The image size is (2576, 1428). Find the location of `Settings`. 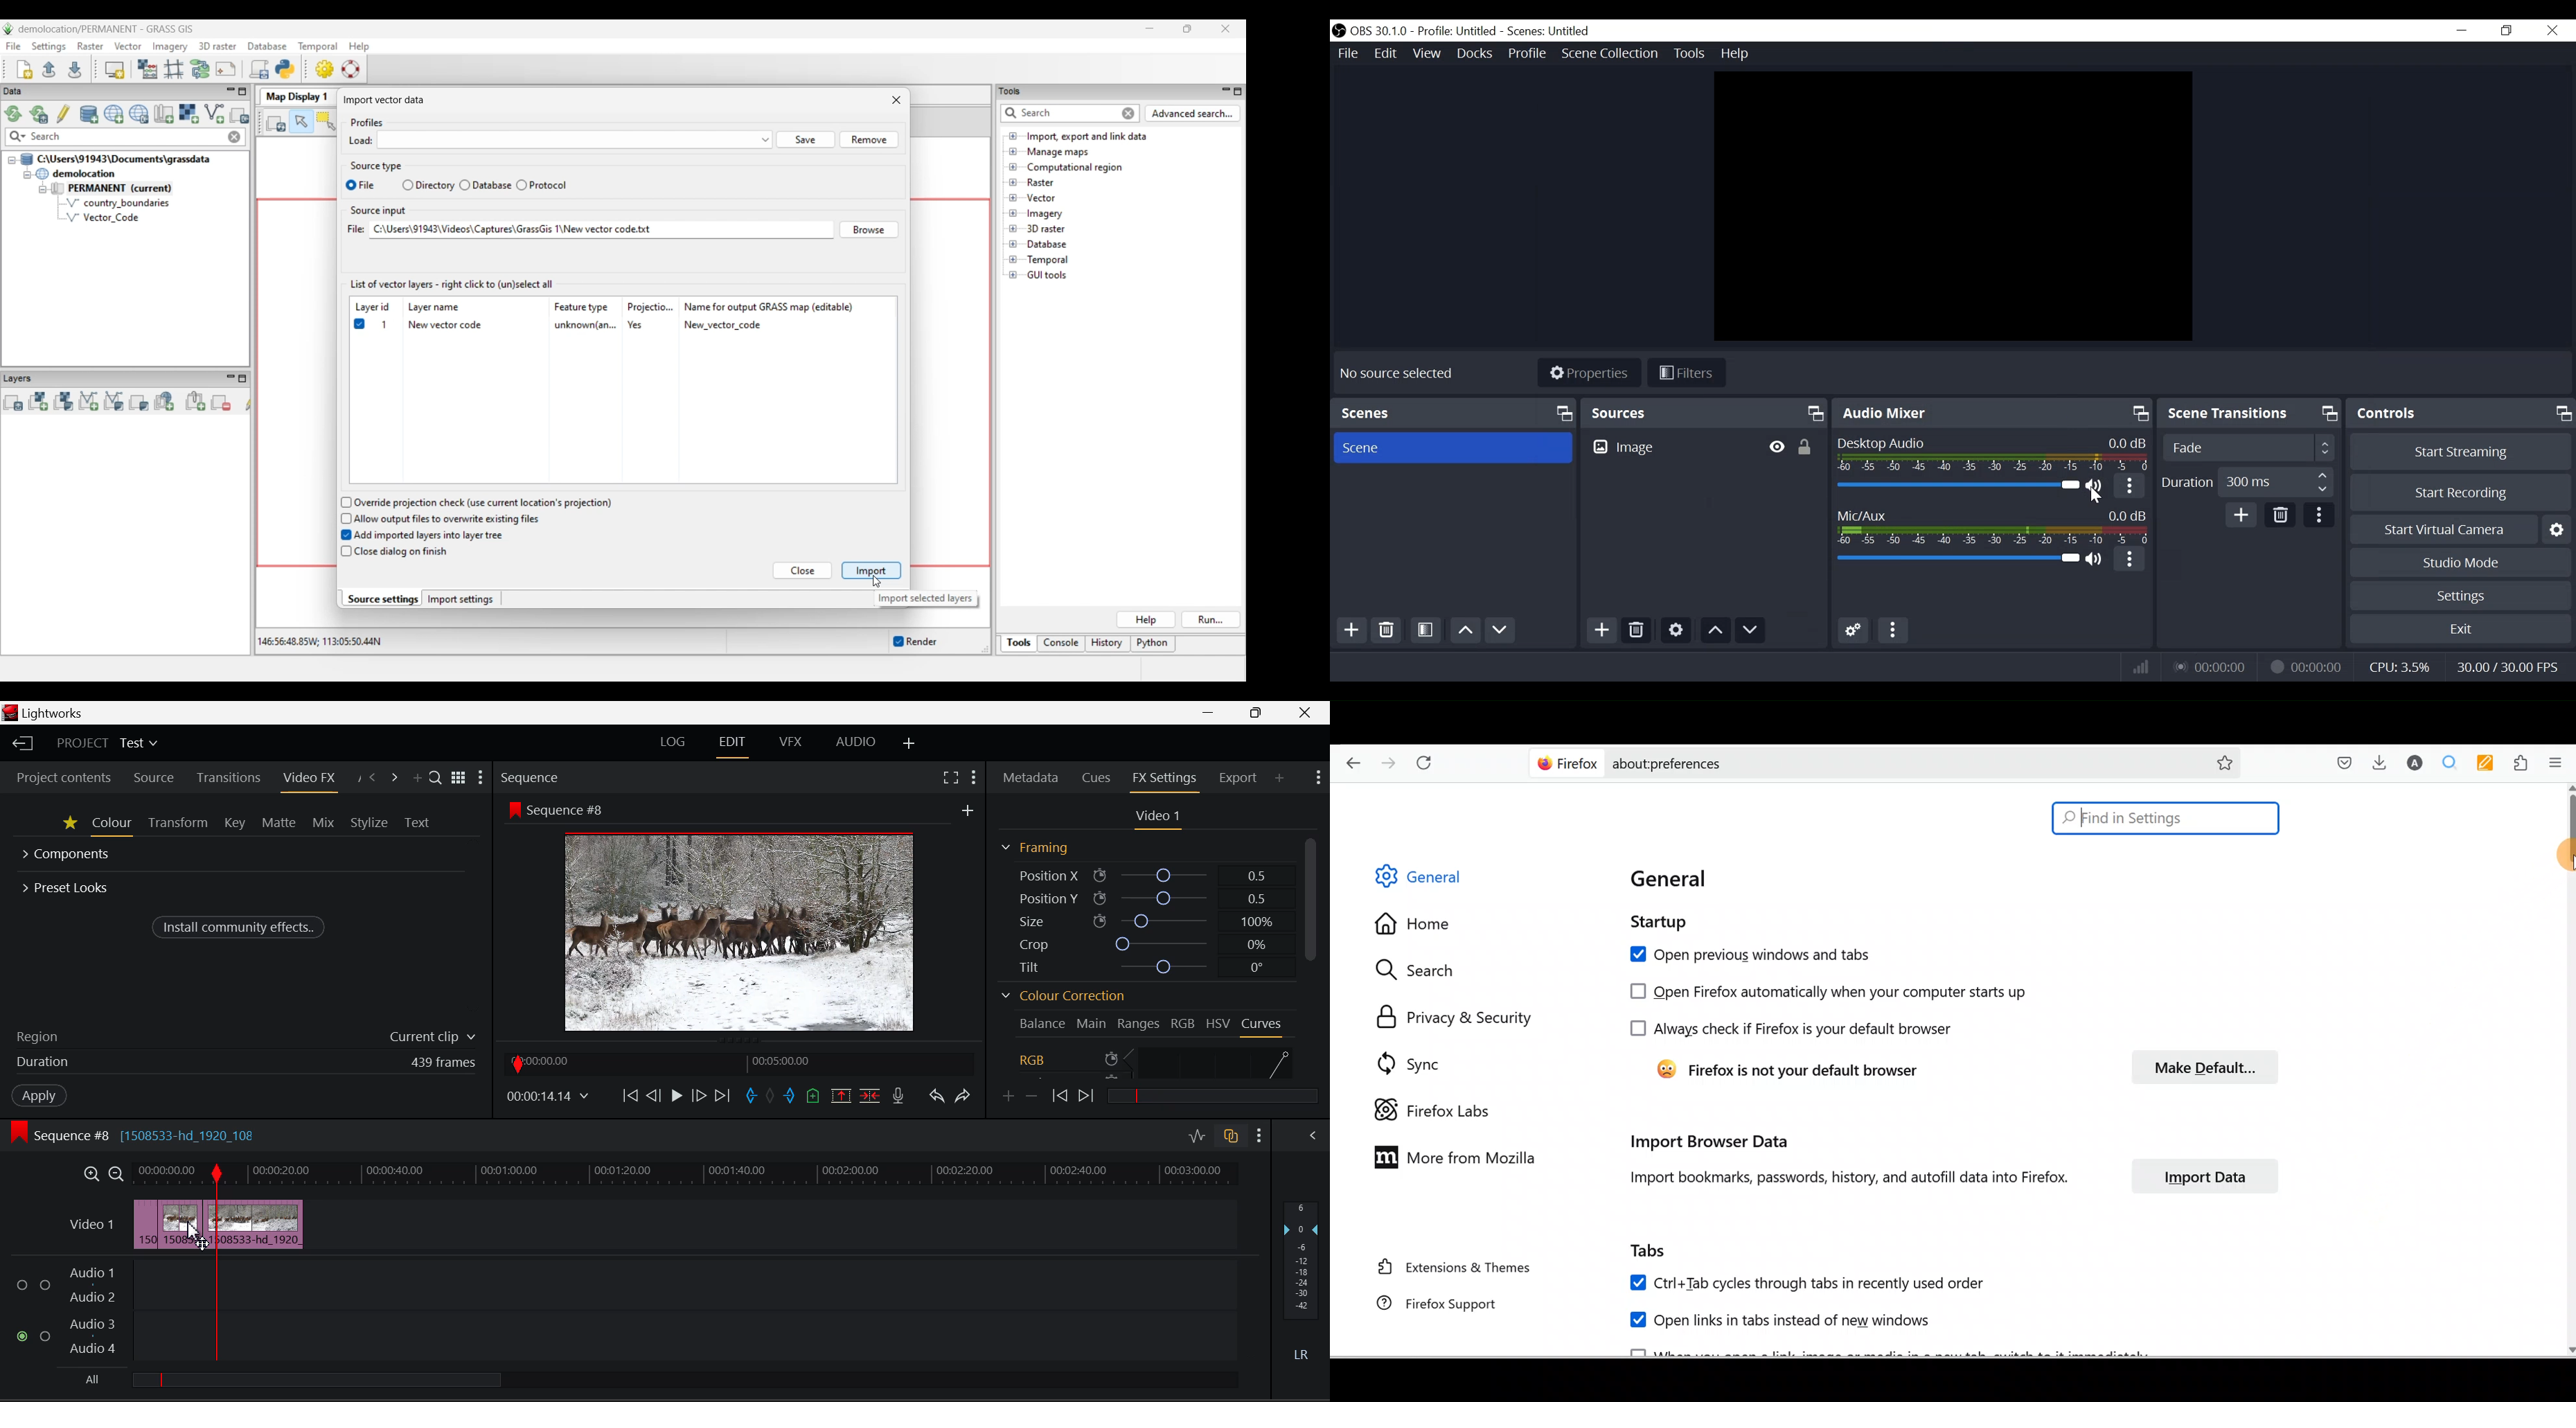

Settings is located at coordinates (2459, 595).